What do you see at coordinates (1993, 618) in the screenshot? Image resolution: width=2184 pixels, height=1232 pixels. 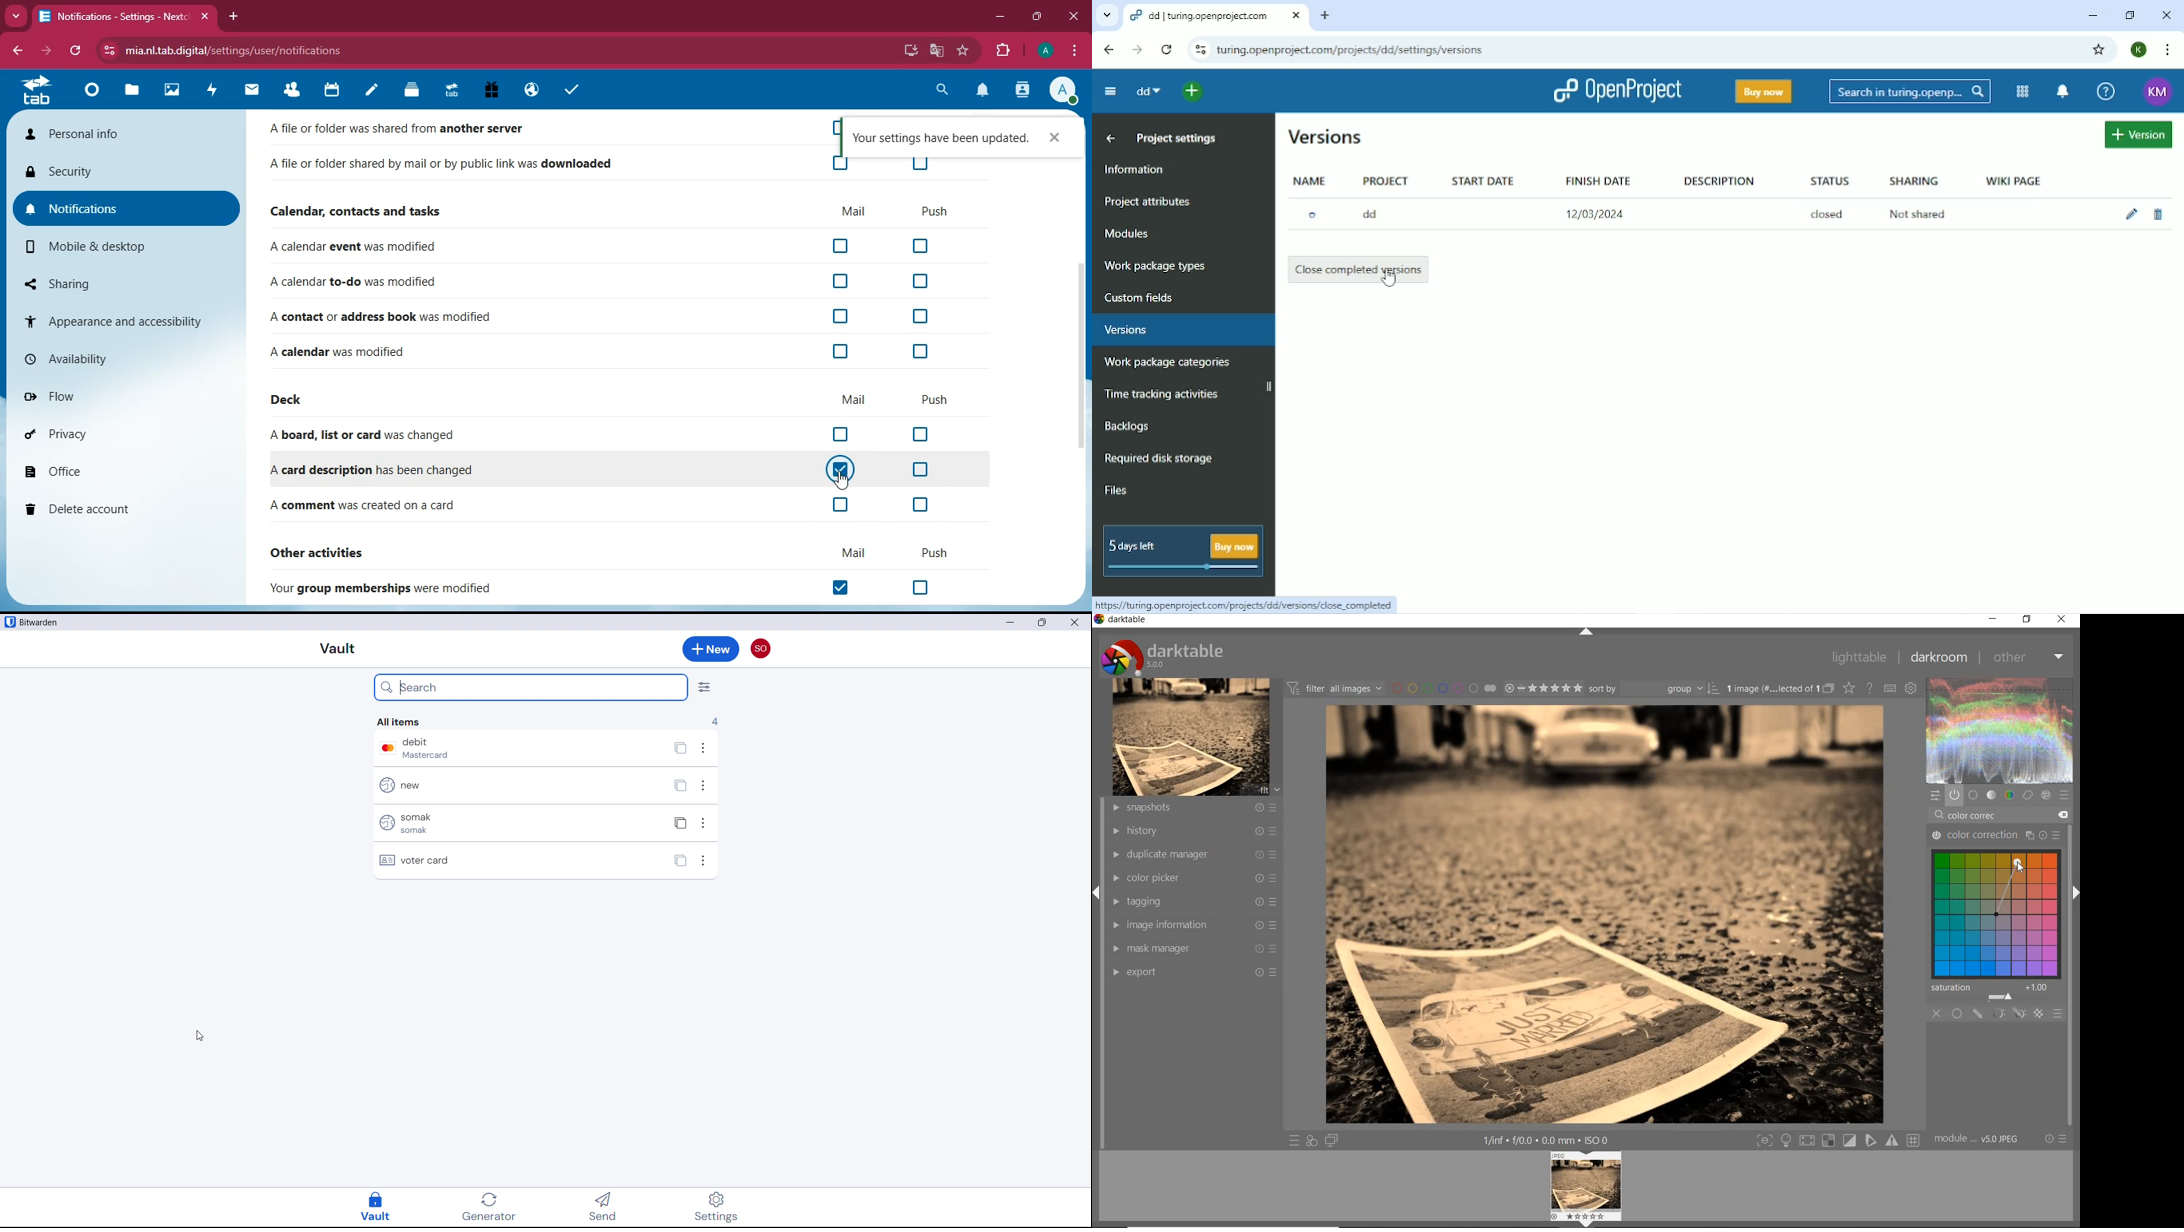 I see `minimize` at bounding box center [1993, 618].